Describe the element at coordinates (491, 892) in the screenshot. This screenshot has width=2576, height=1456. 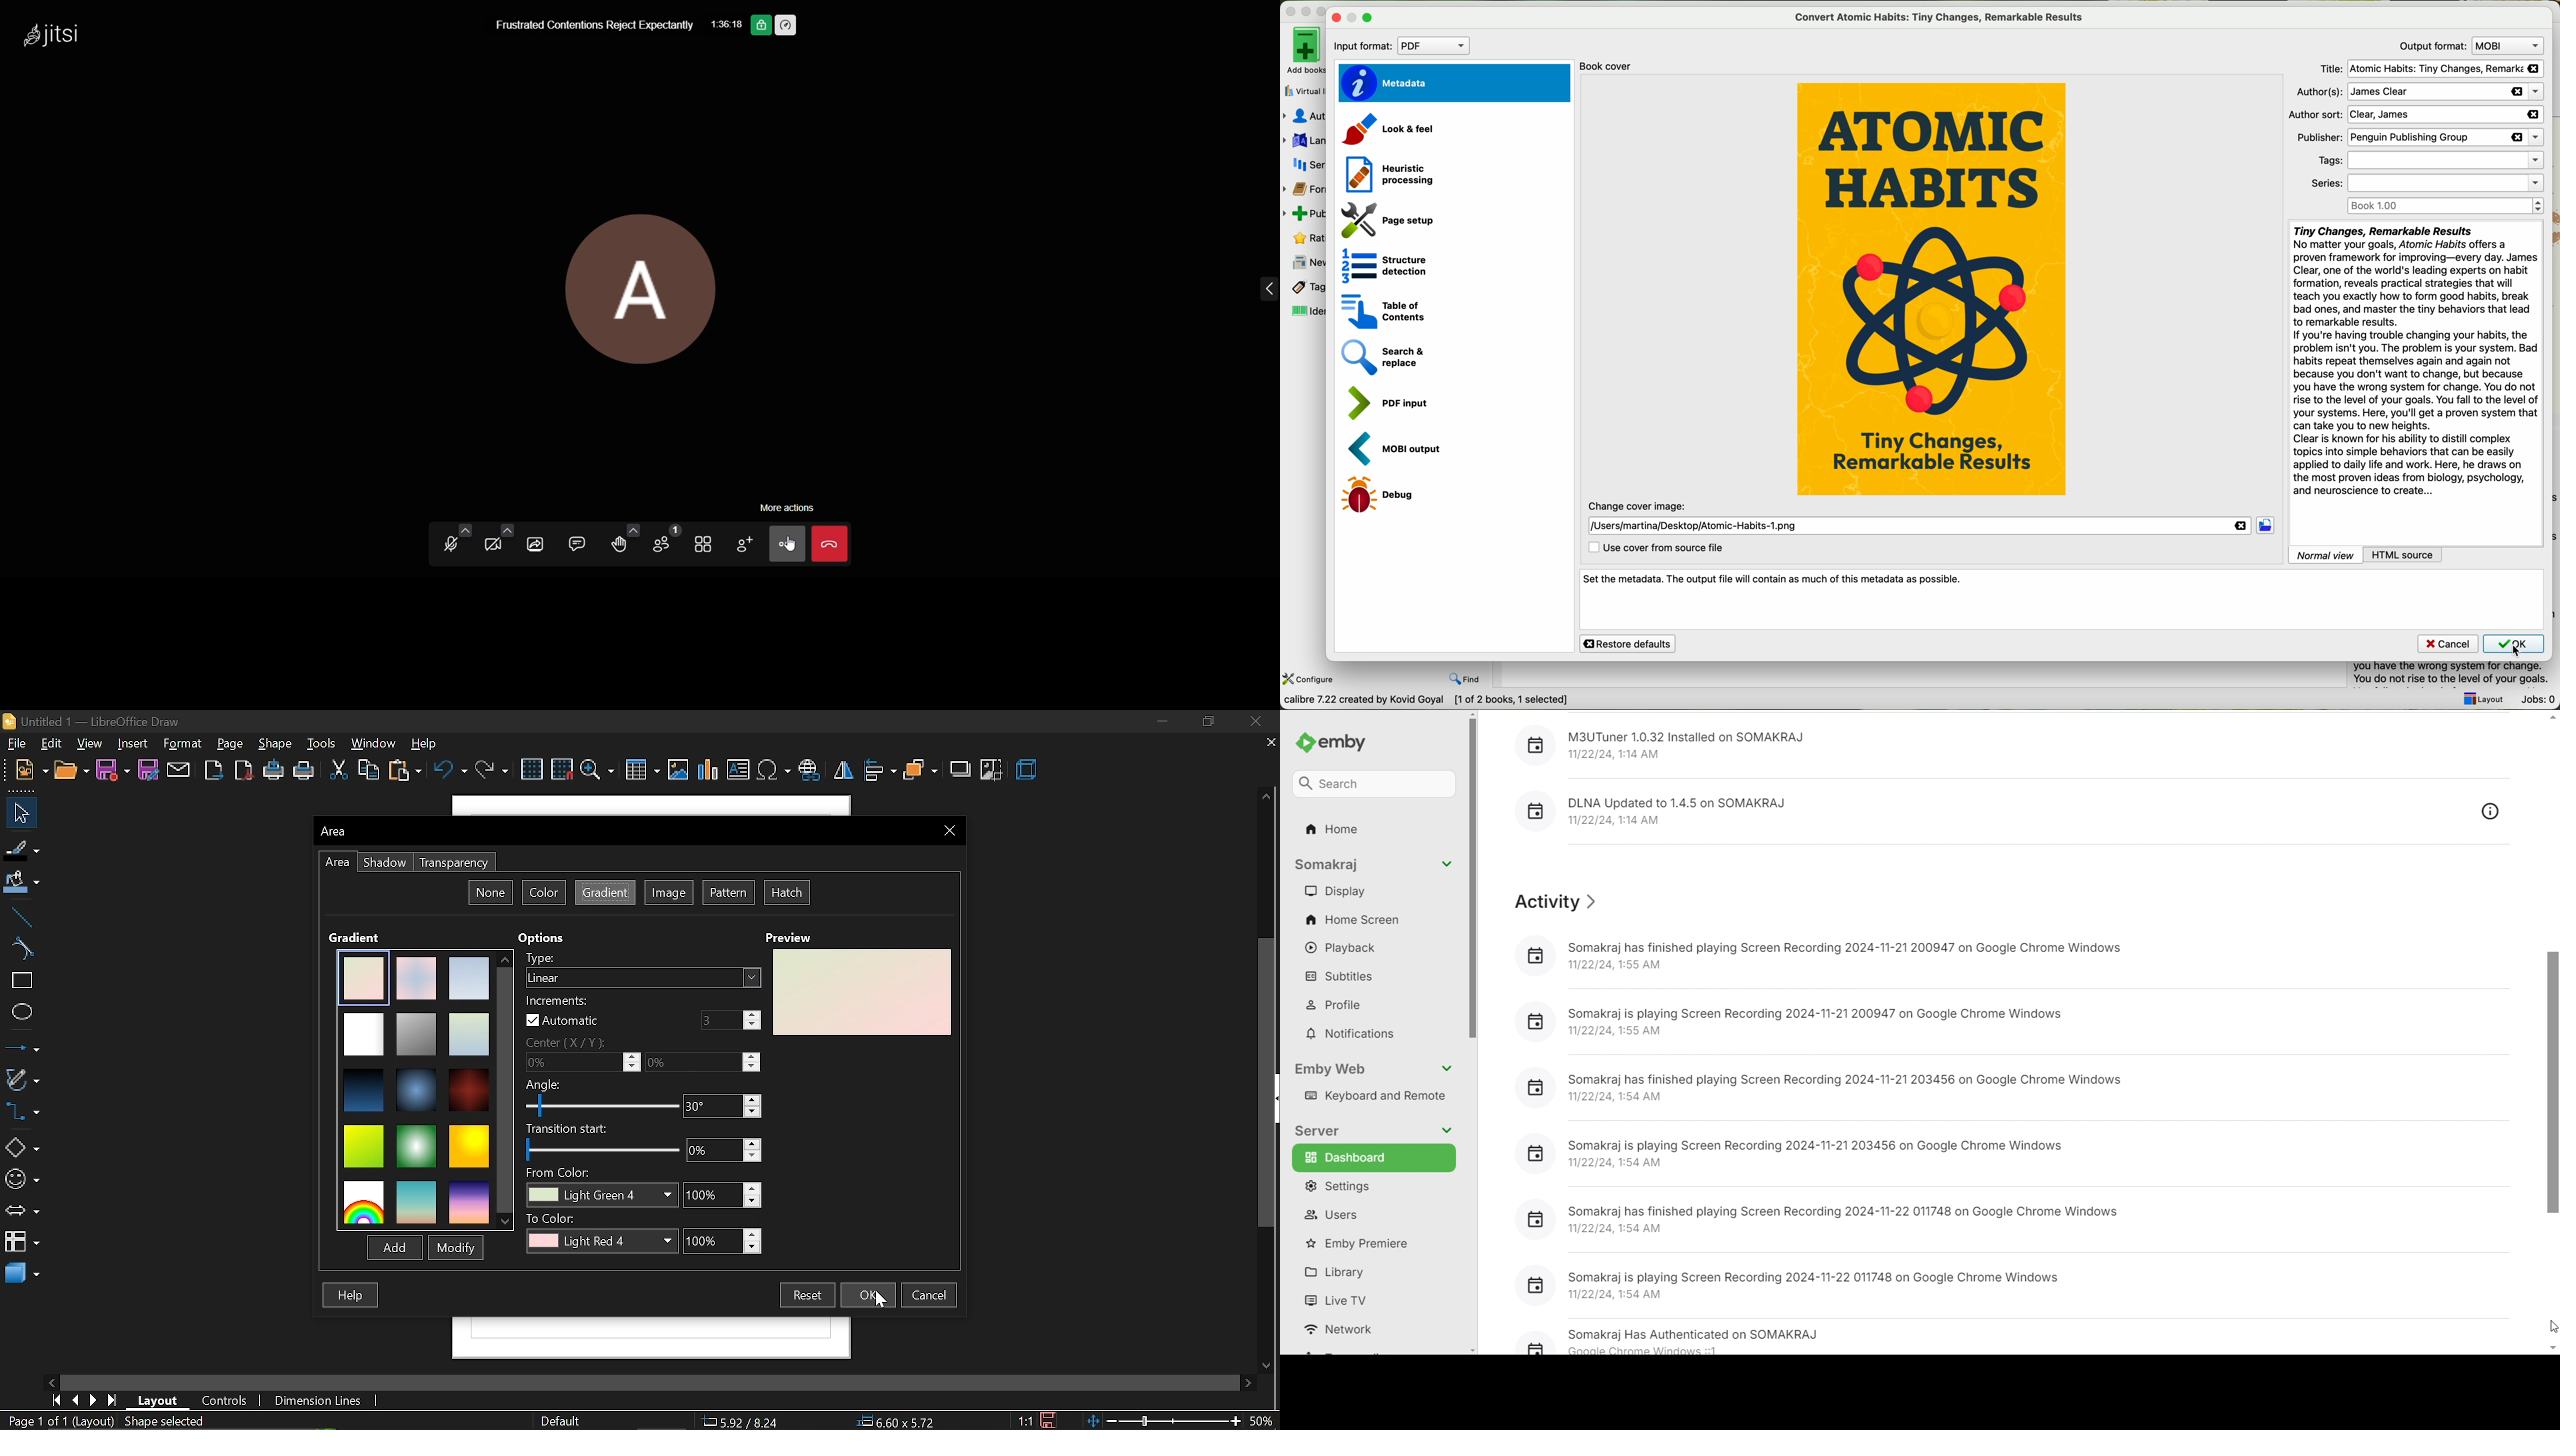
I see `None` at that location.